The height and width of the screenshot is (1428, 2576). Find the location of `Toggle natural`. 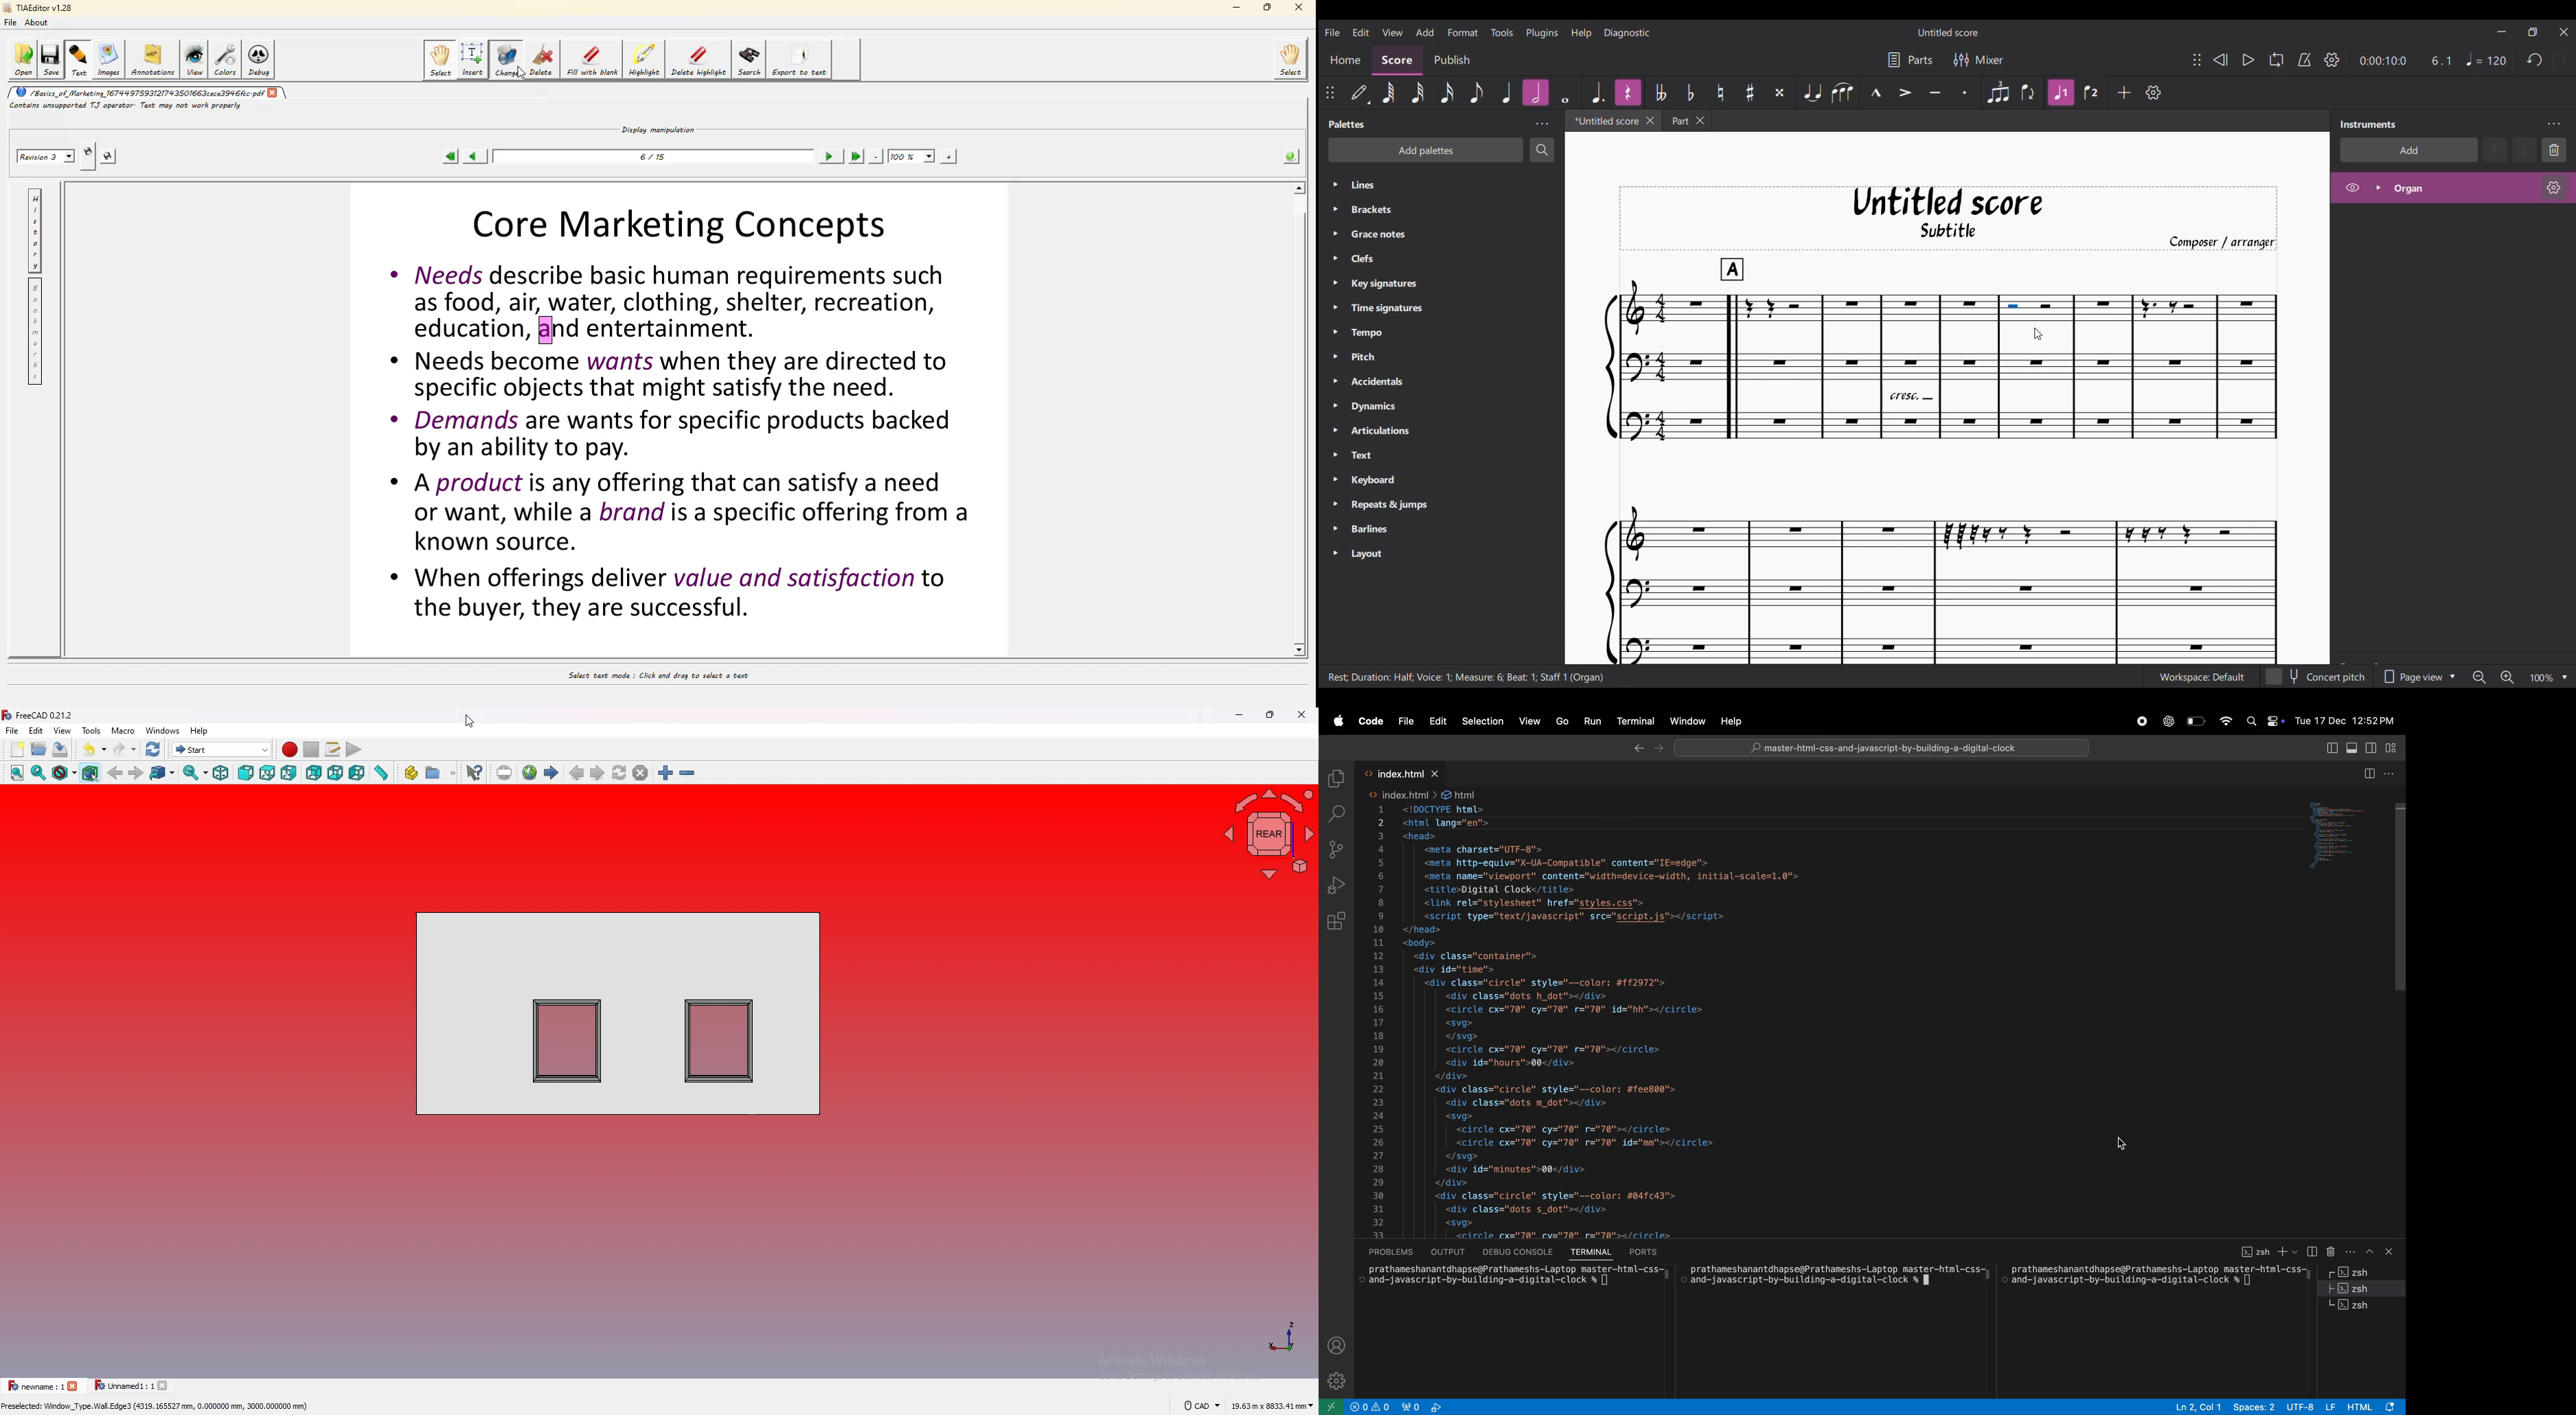

Toggle natural is located at coordinates (1720, 93).